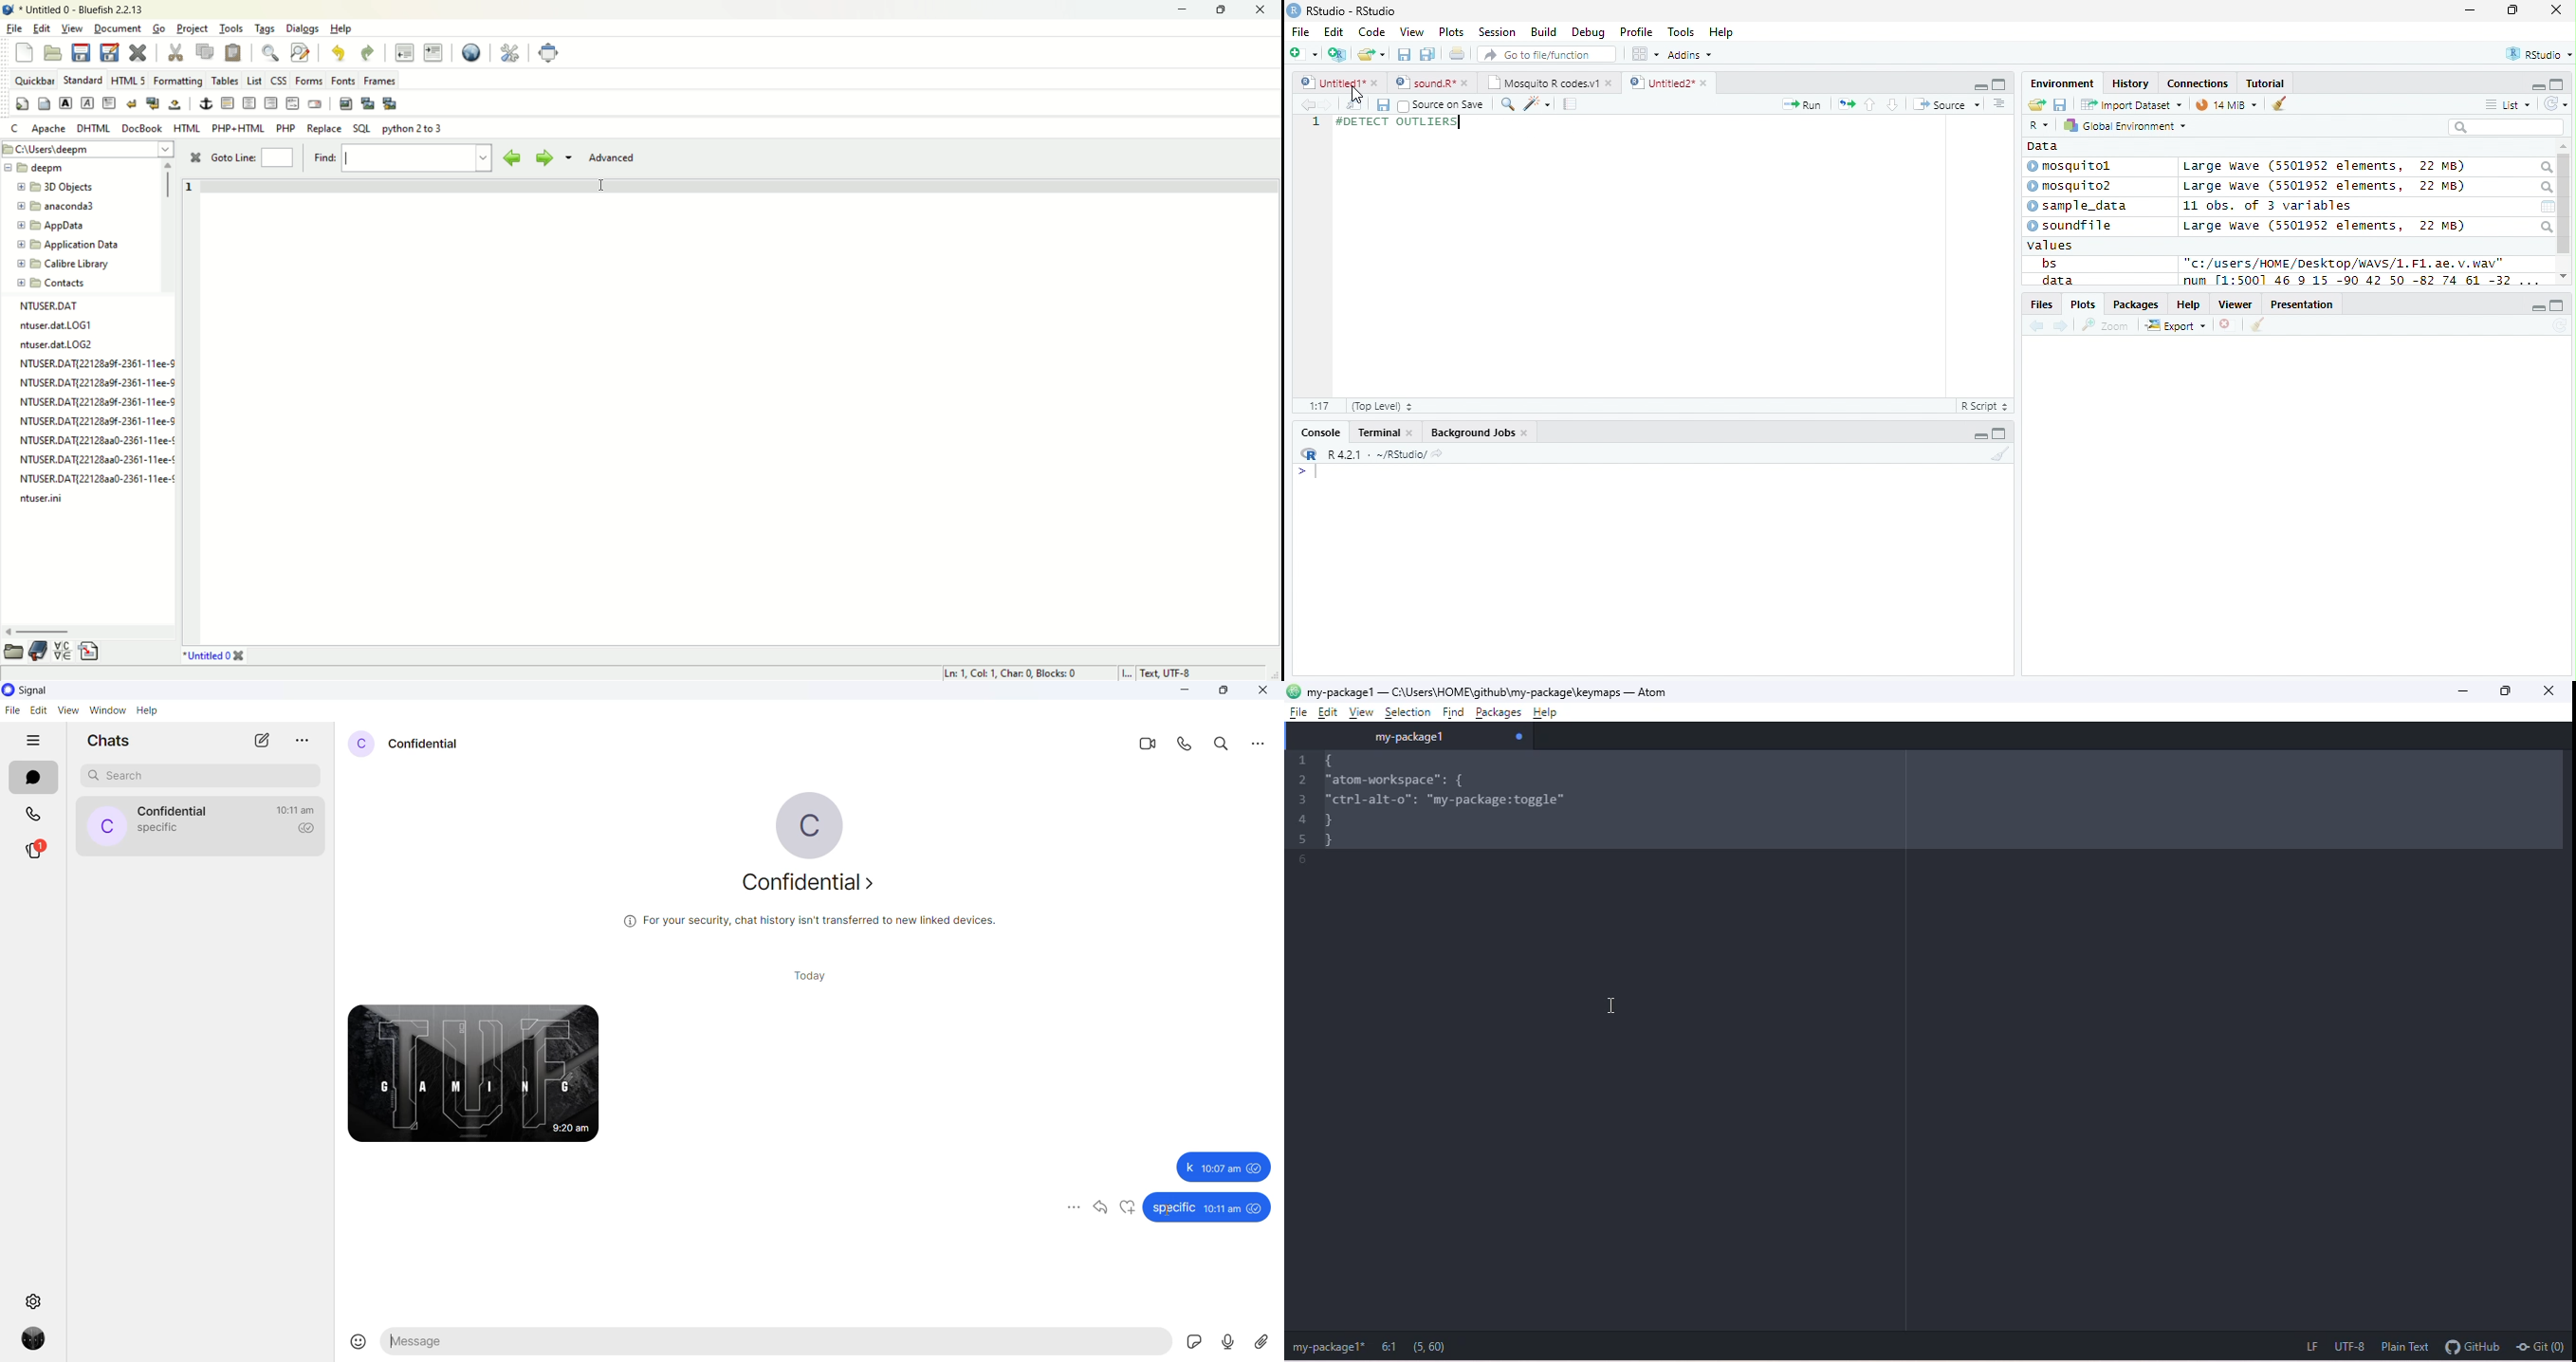 The width and height of the screenshot is (2576, 1372). I want to click on close, so click(1267, 692).